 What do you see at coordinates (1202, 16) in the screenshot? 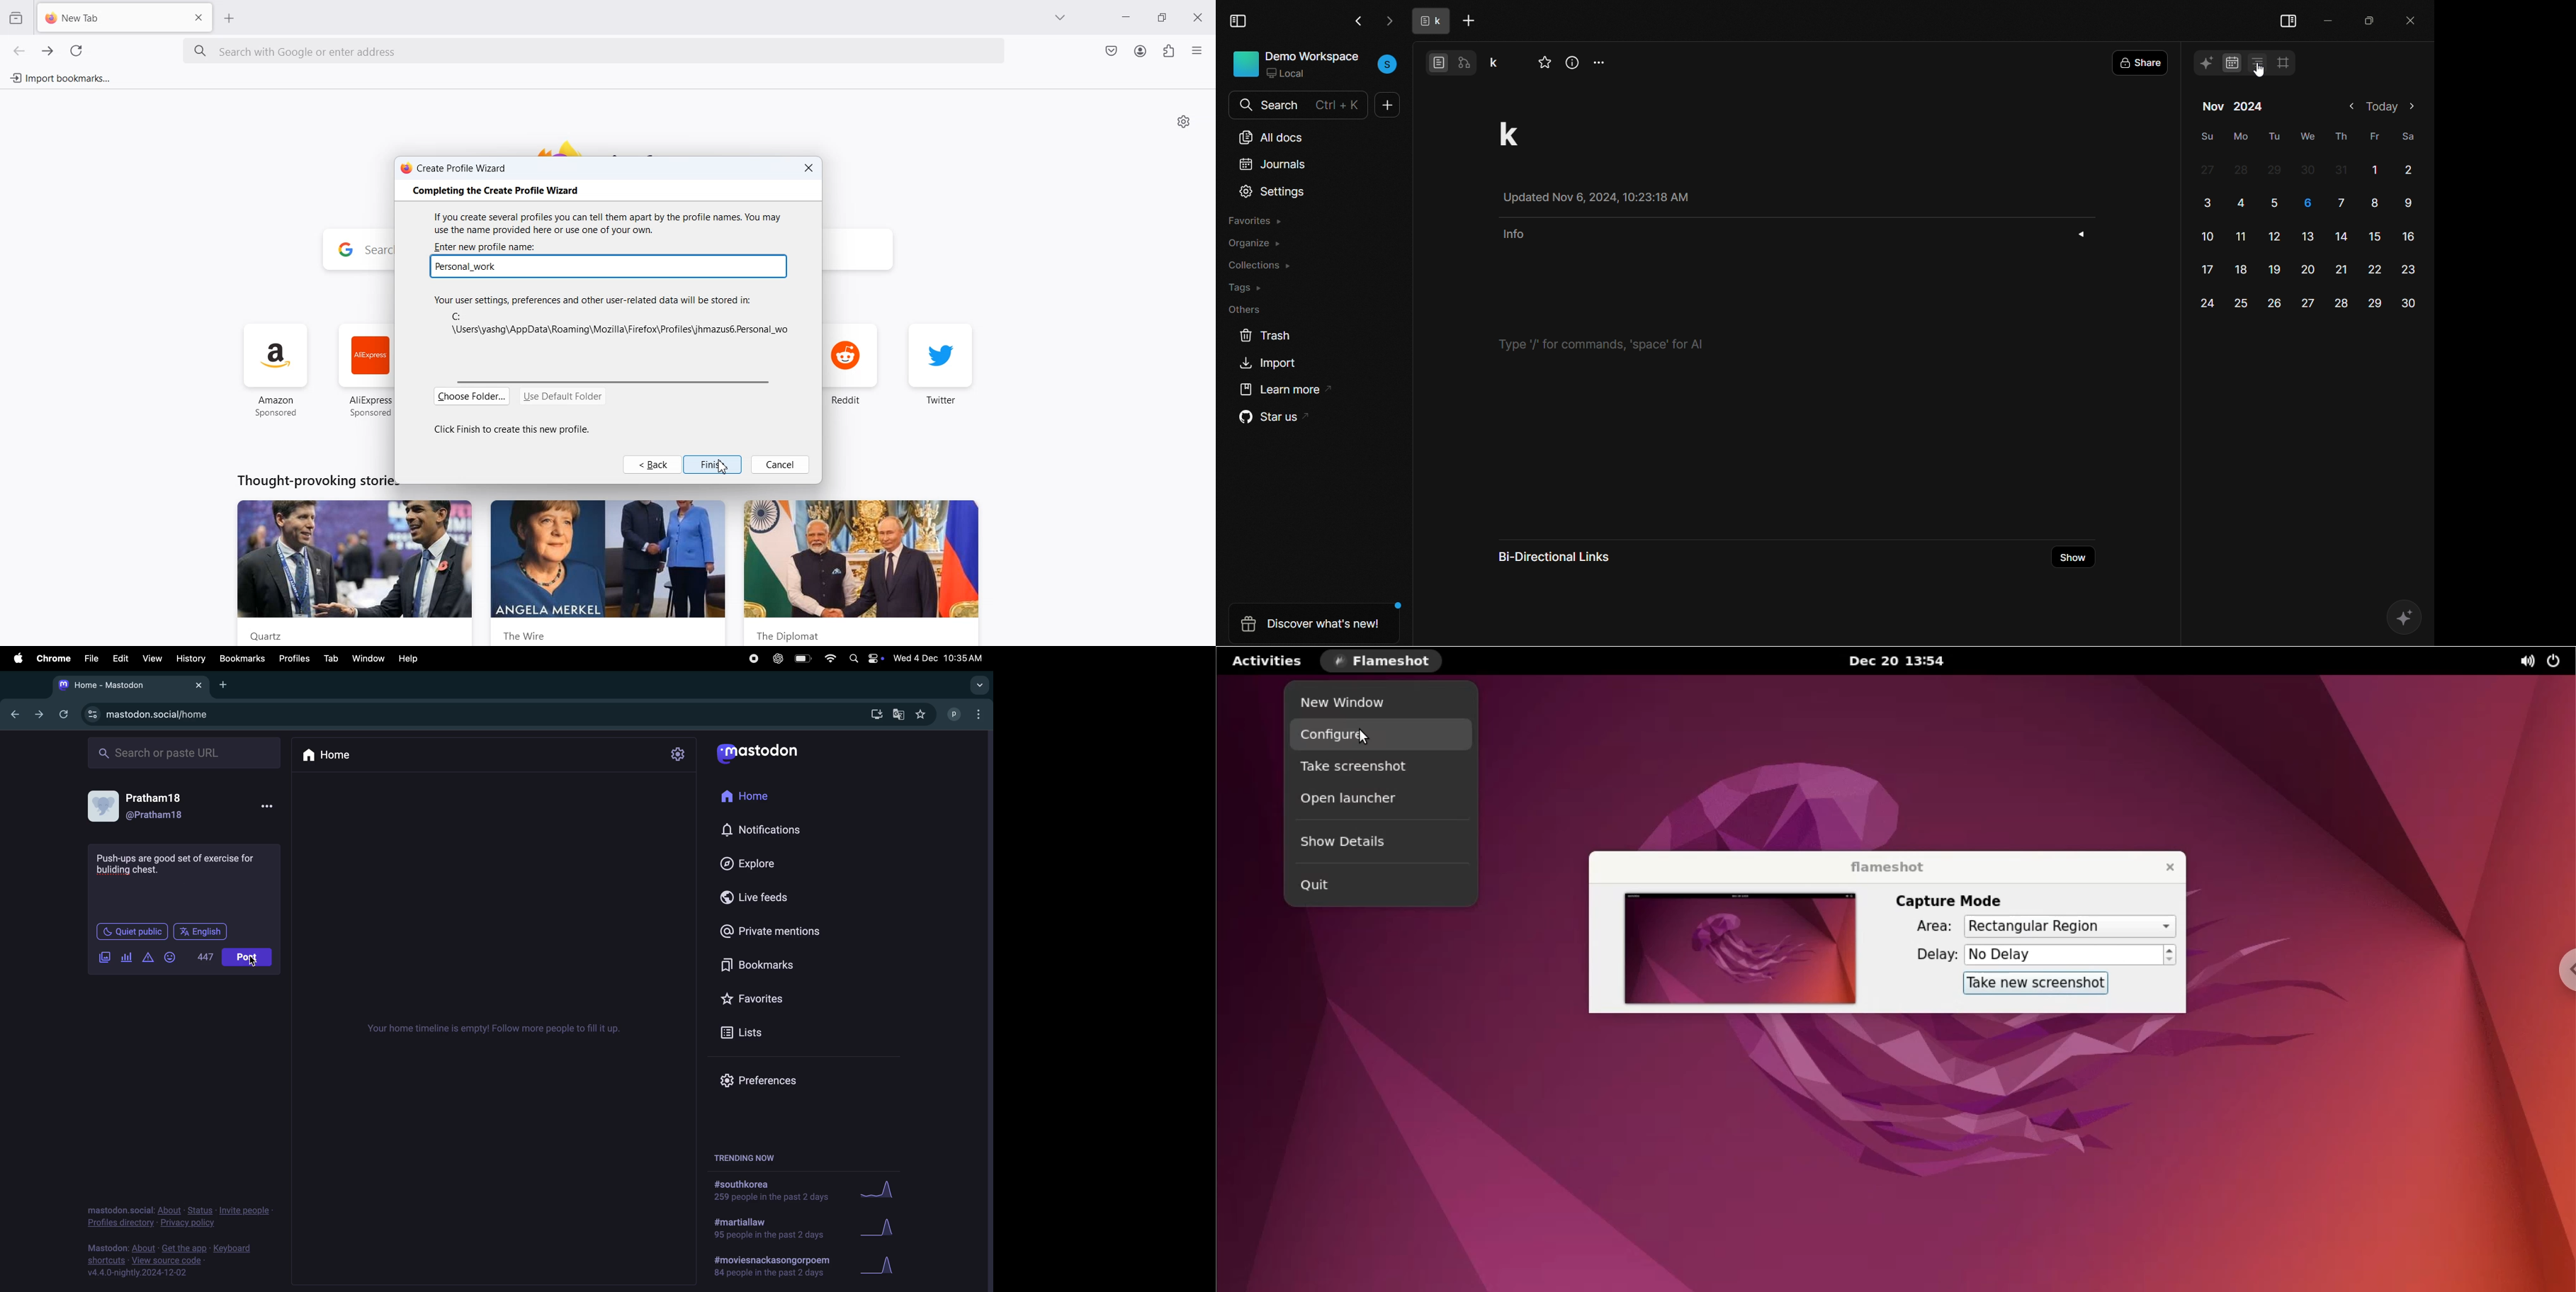
I see `Close` at bounding box center [1202, 16].